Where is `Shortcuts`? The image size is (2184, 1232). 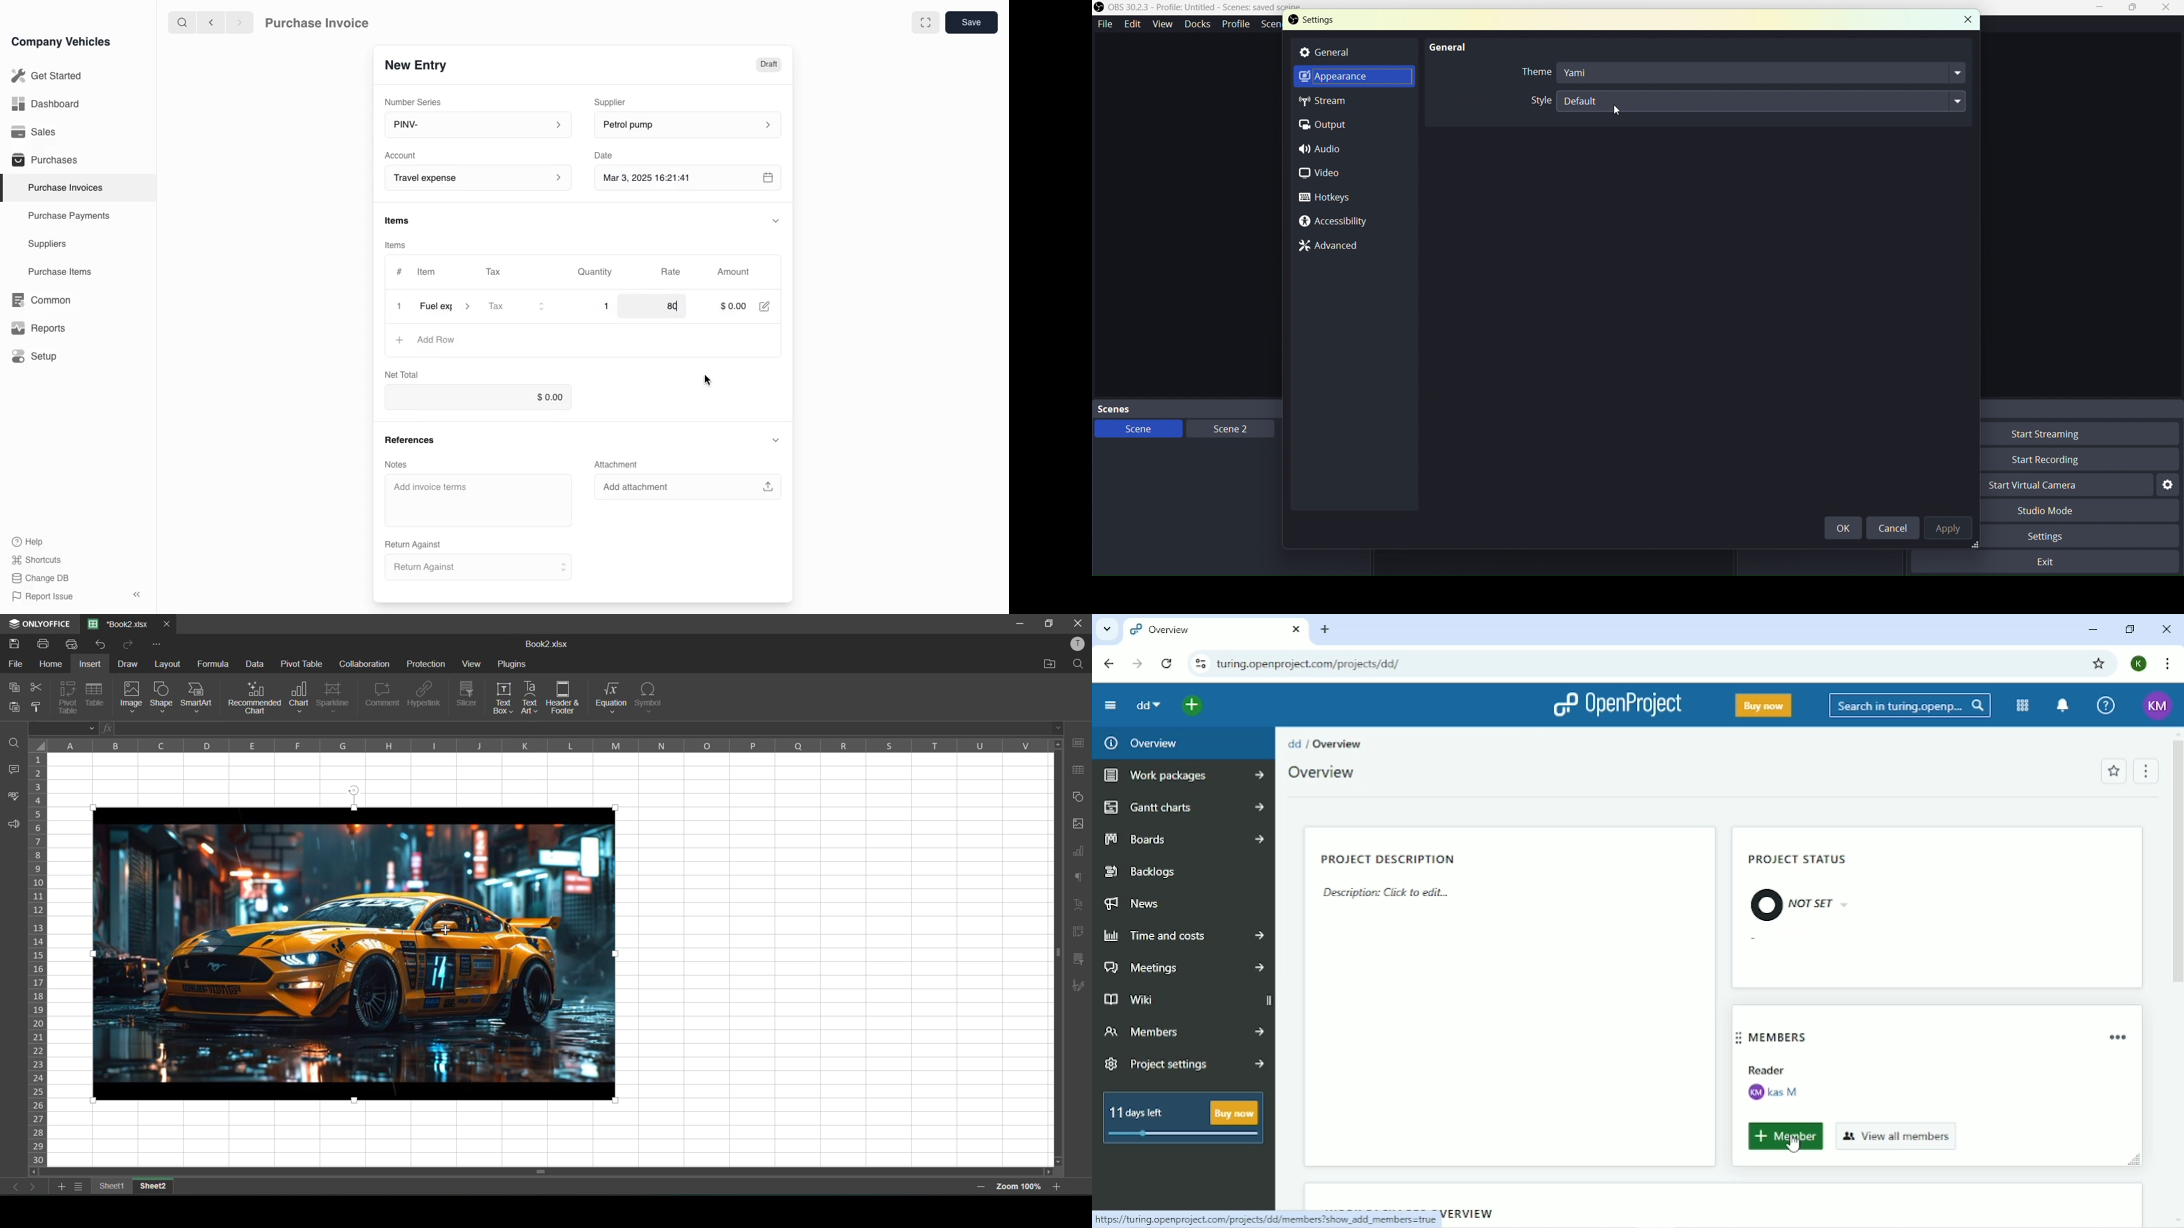 Shortcuts is located at coordinates (37, 561).